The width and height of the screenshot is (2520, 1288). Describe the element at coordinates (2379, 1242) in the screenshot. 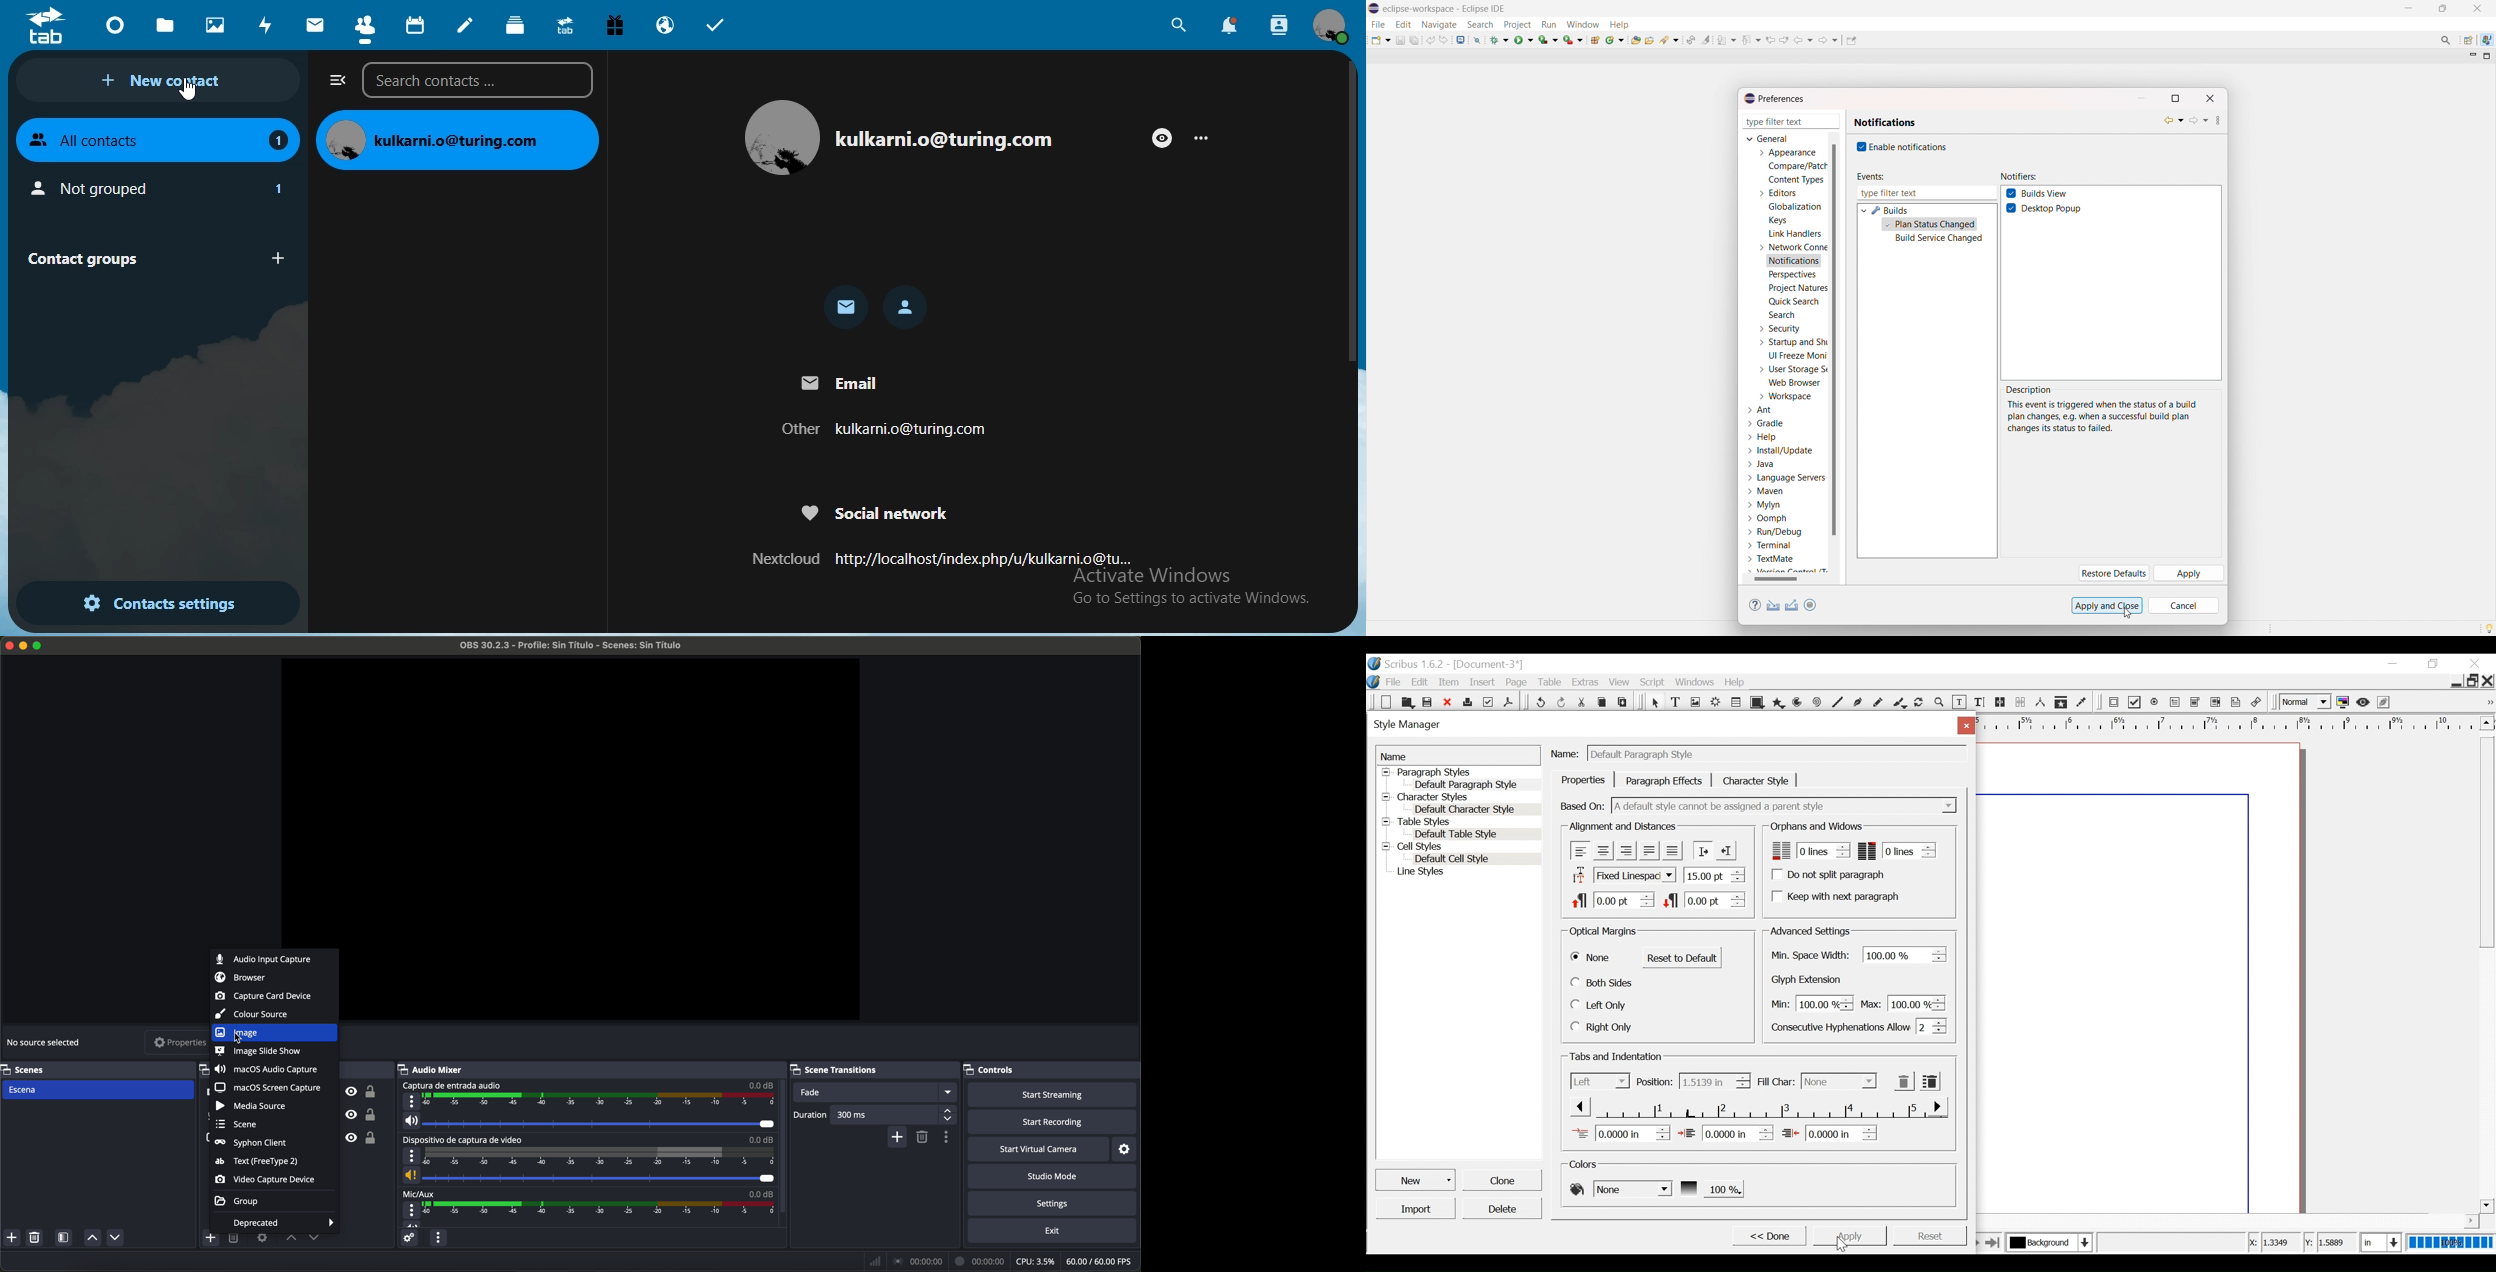

I see `Select the current unit` at that location.